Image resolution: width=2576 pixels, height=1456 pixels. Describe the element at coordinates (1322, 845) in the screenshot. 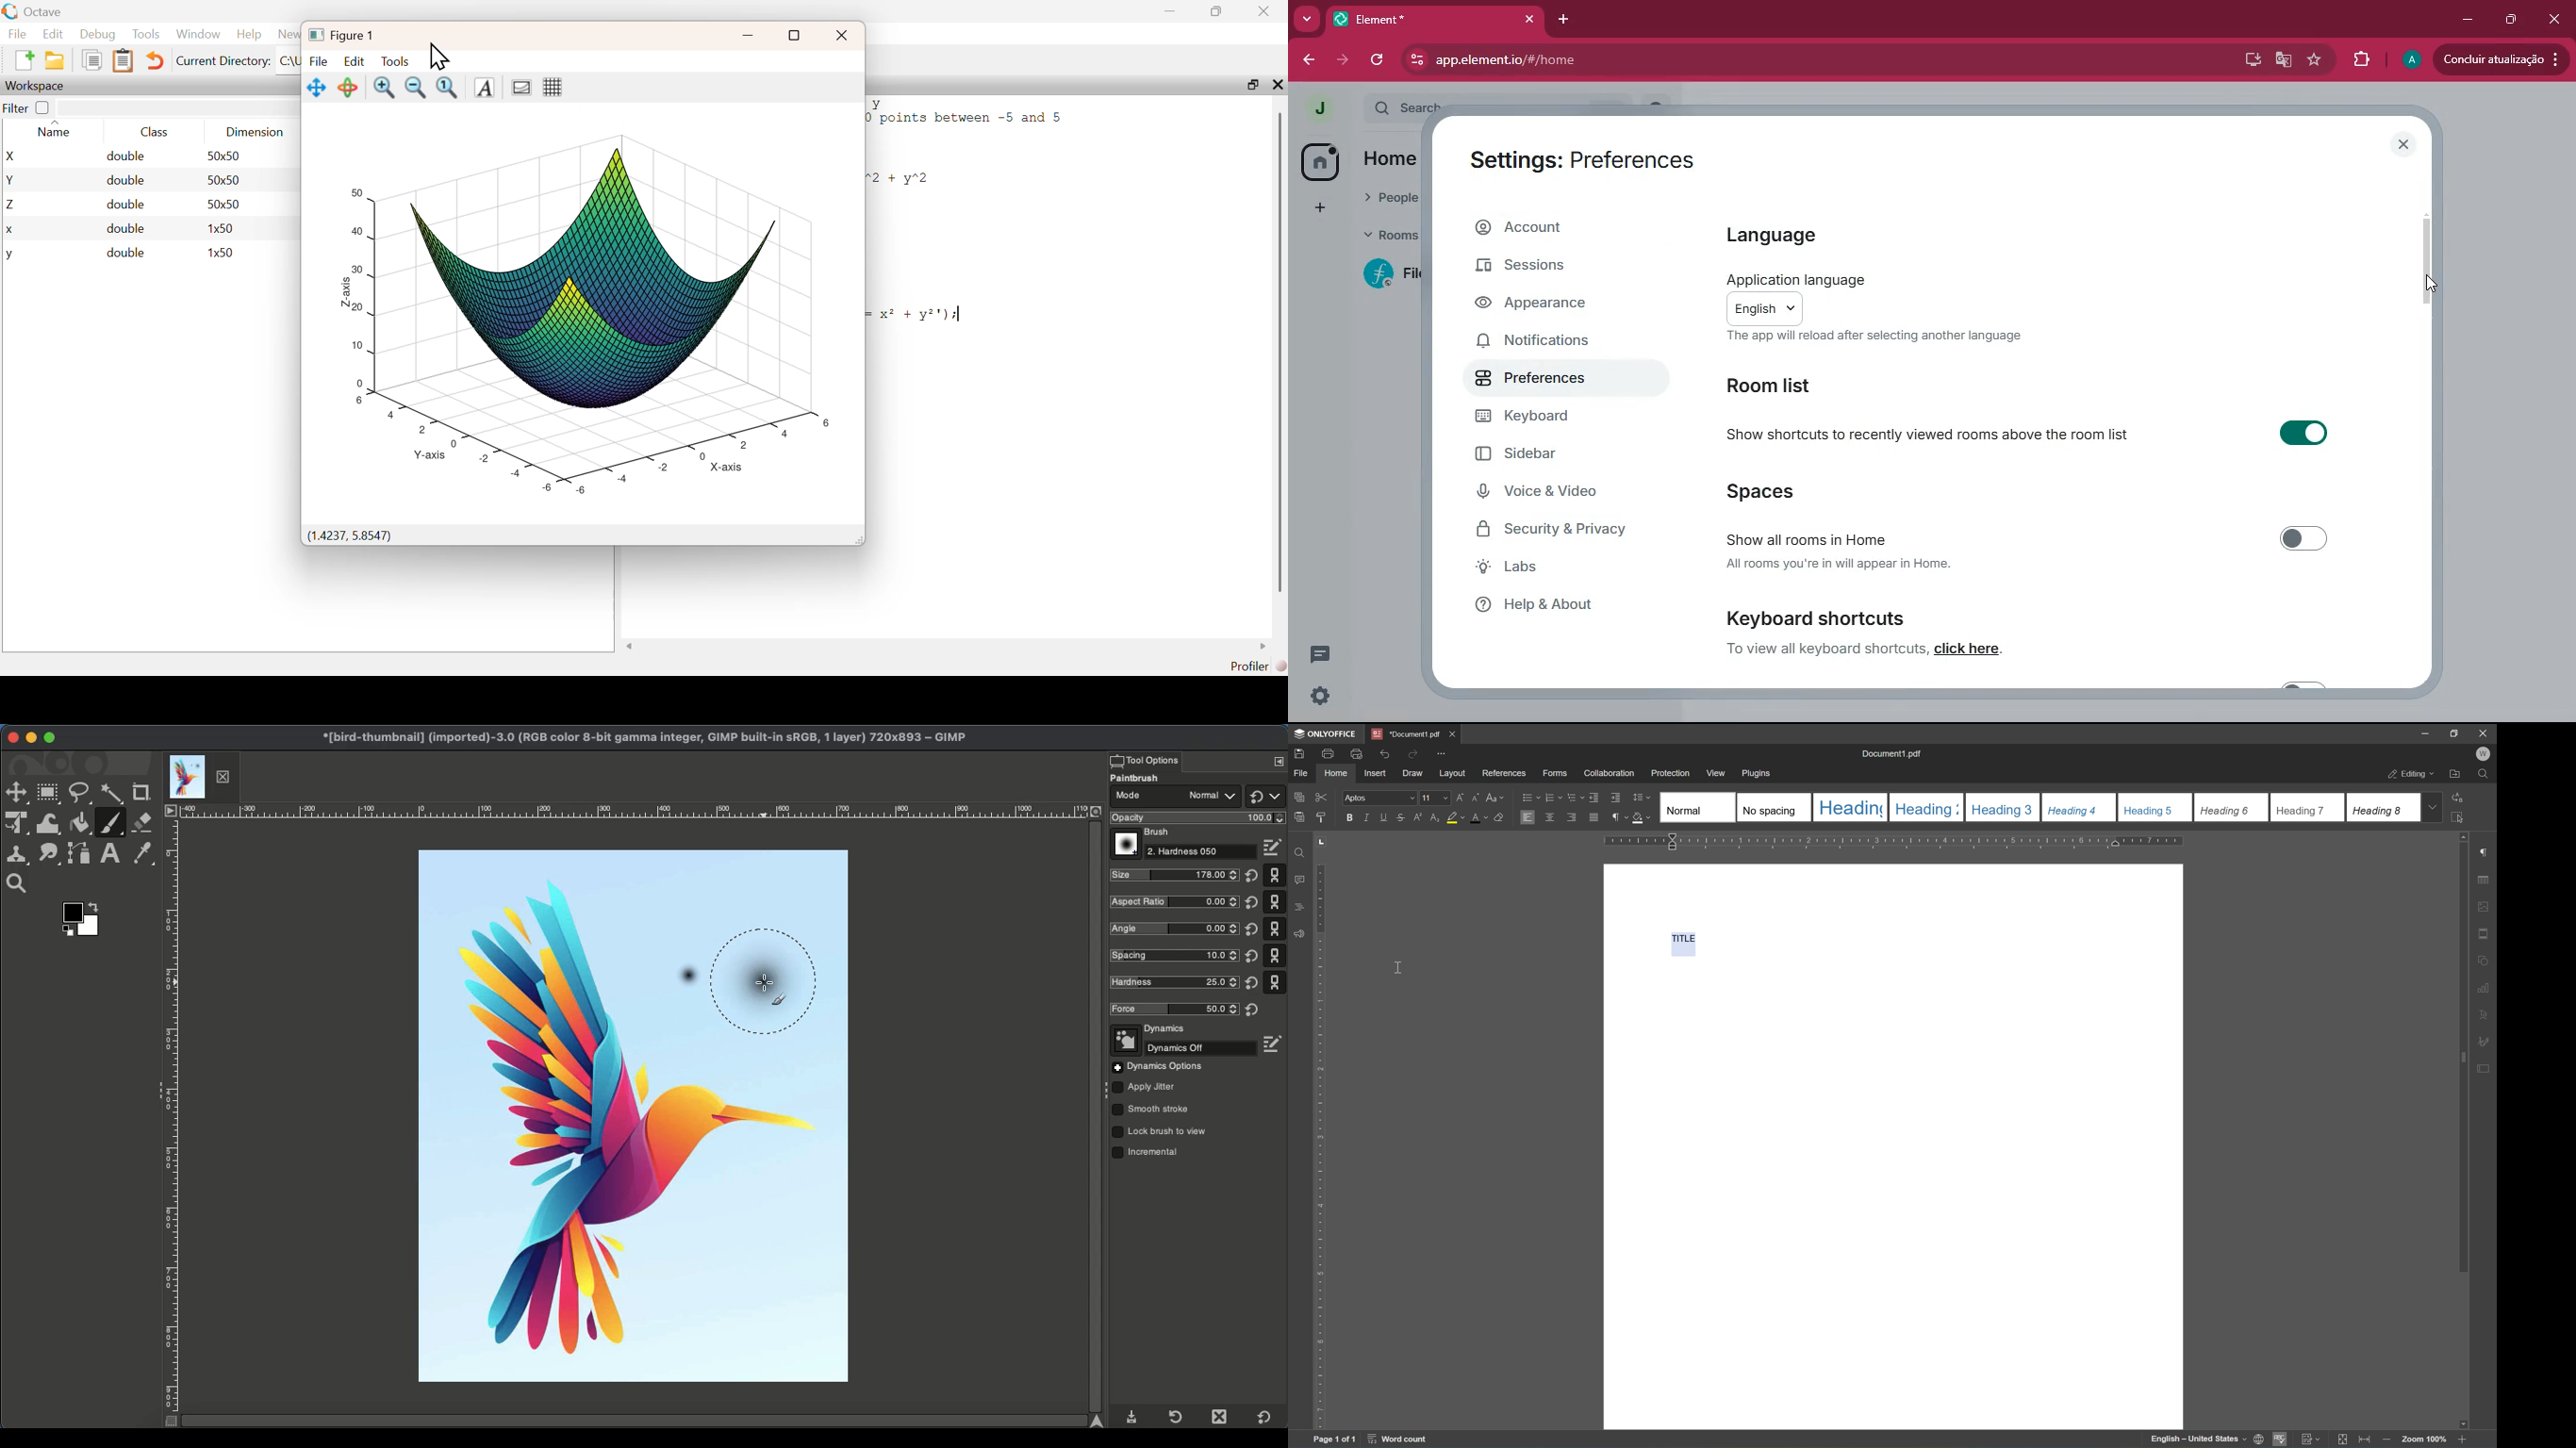

I see `TAB STOP` at that location.